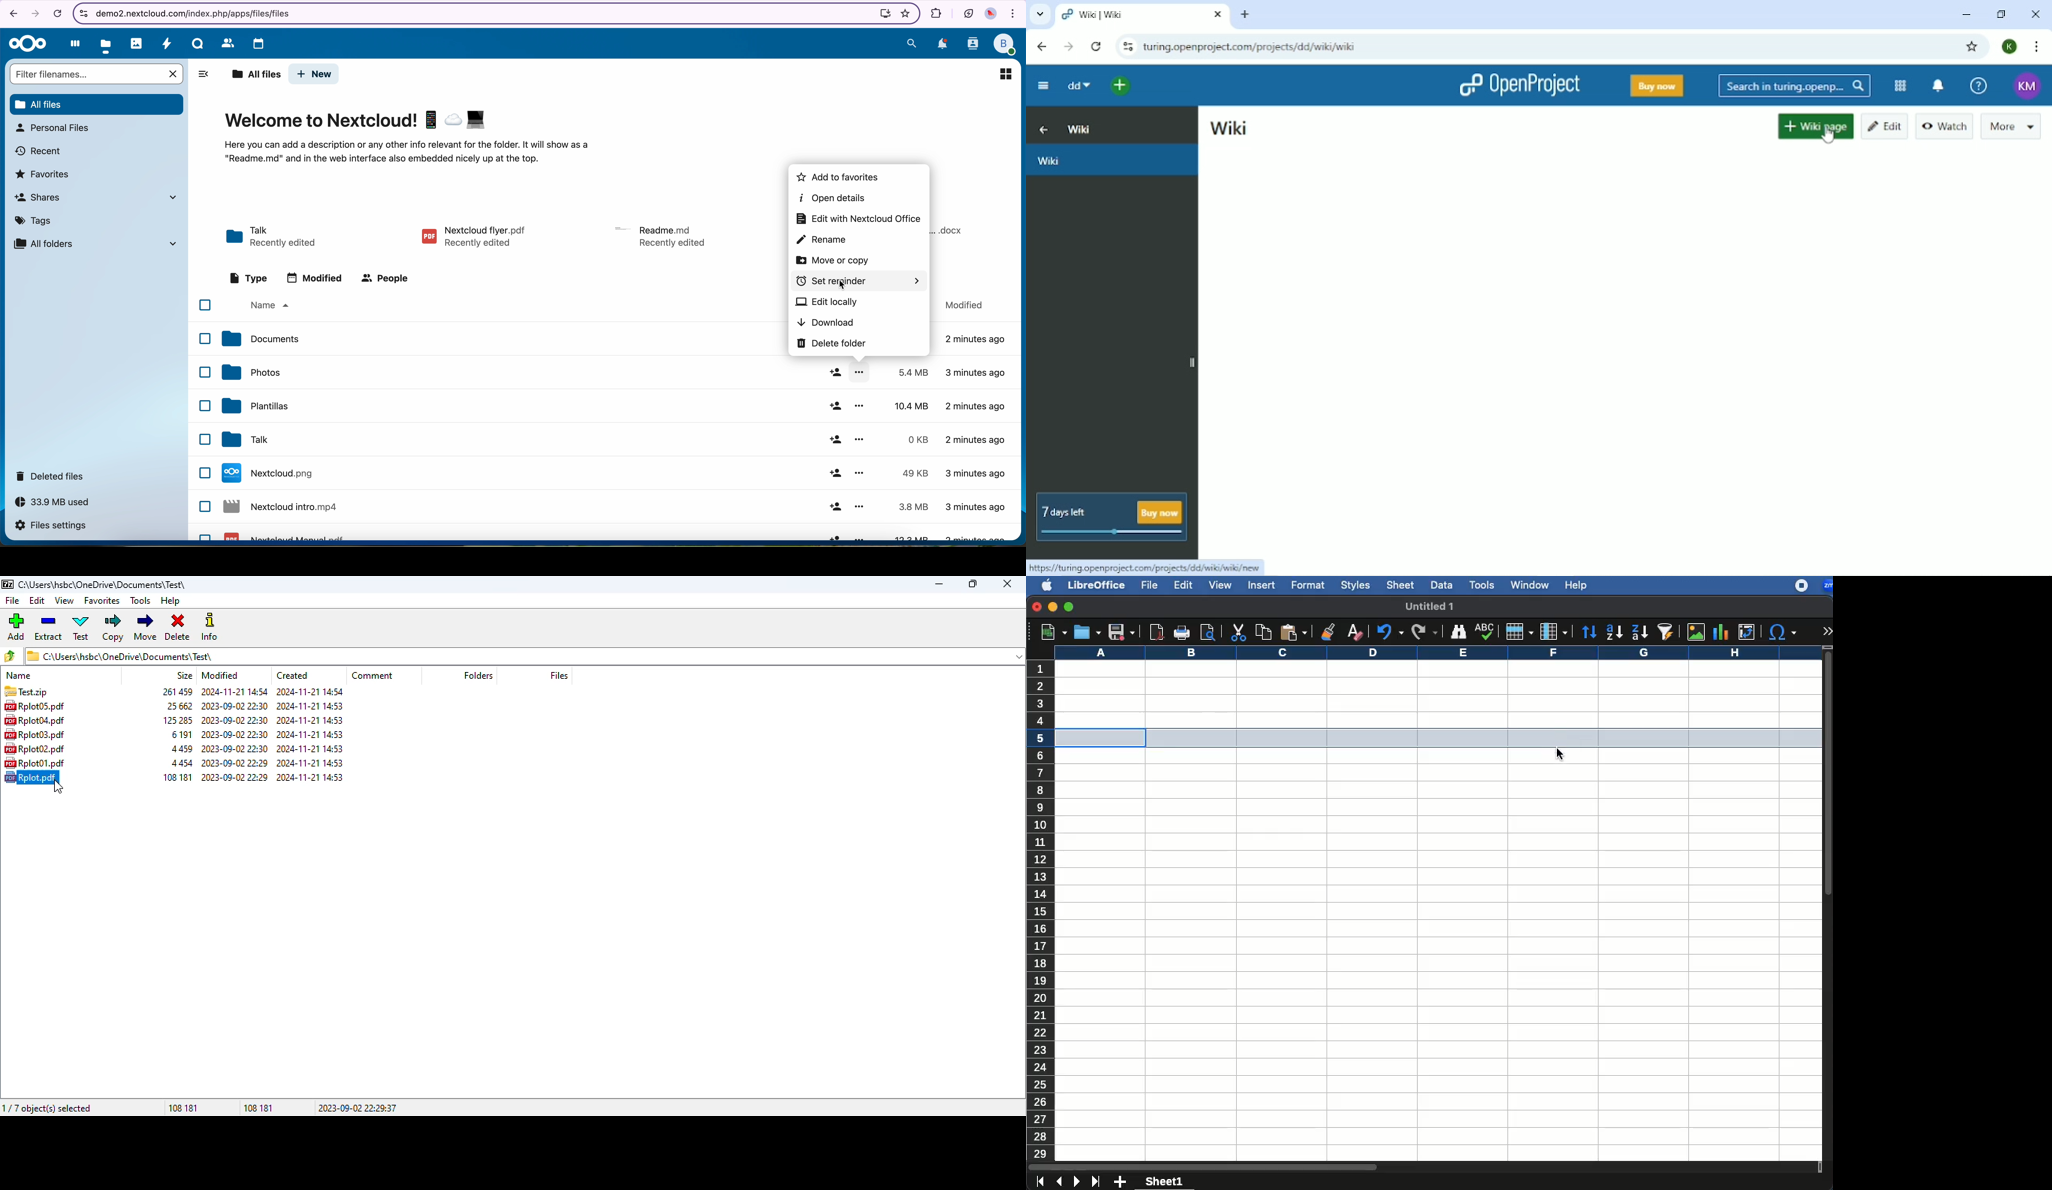  Describe the element at coordinates (1425, 631) in the screenshot. I see `redo` at that location.